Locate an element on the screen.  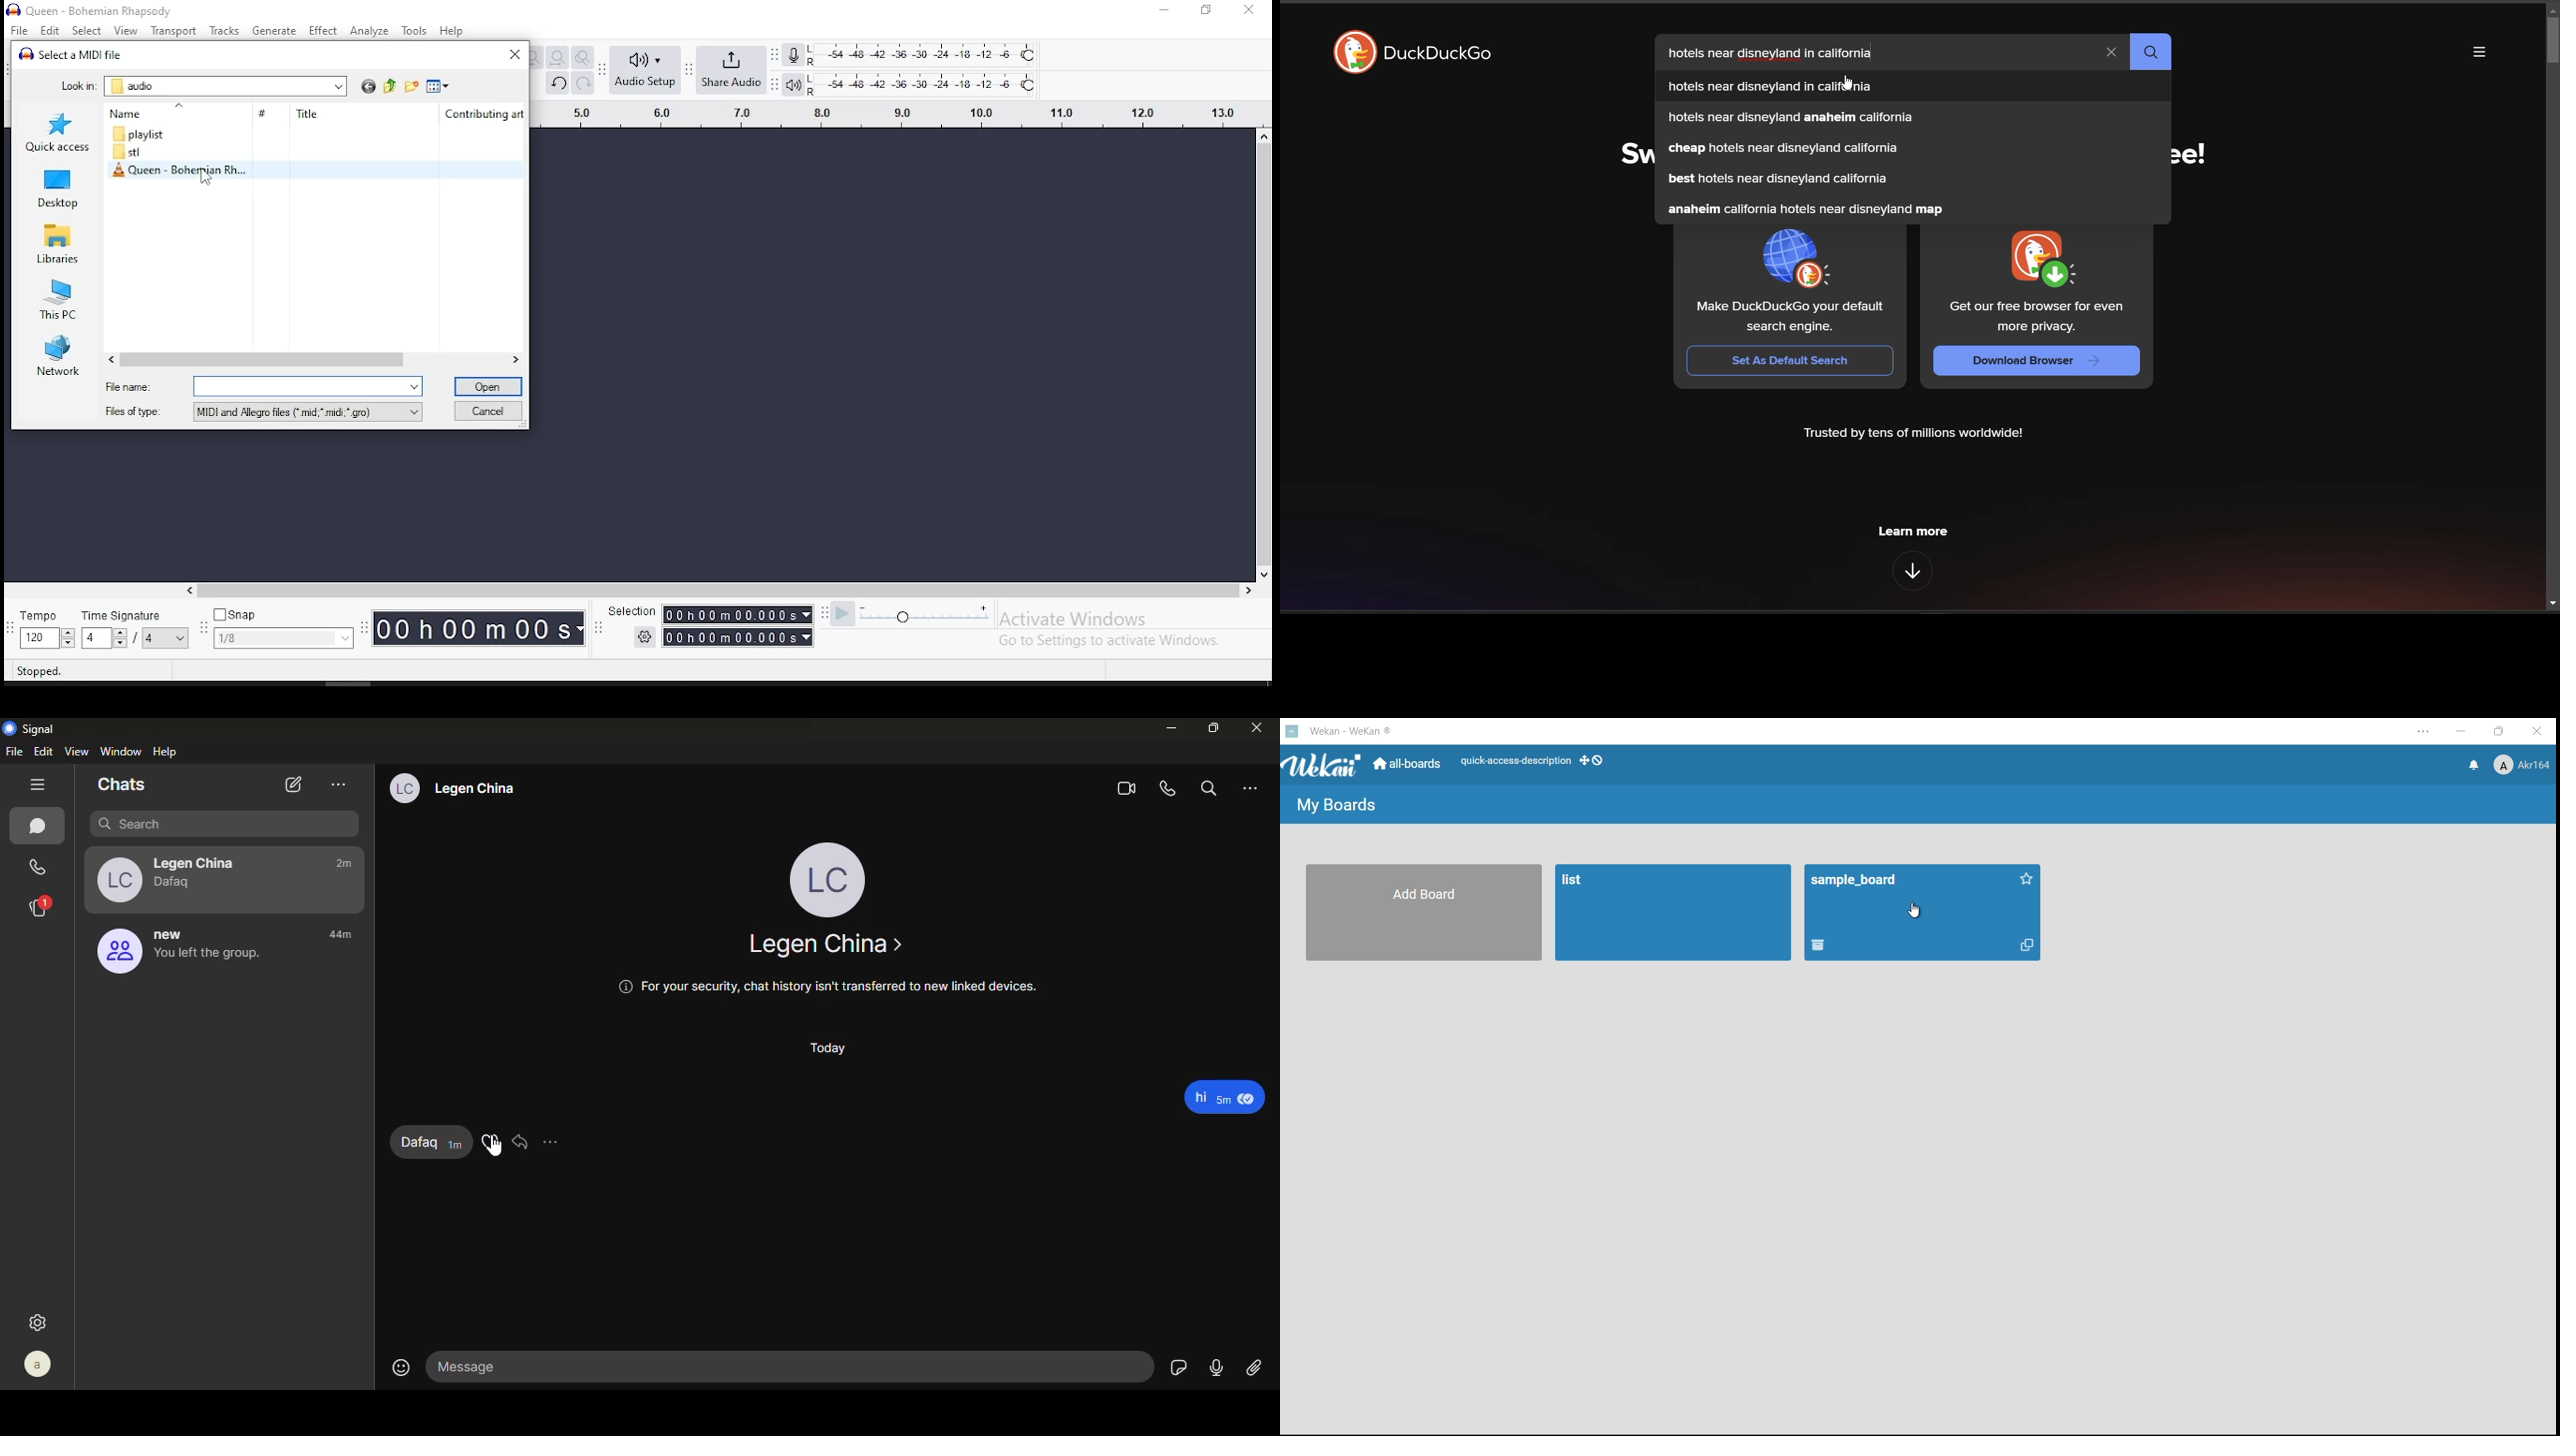
scroll bar is located at coordinates (712, 589).